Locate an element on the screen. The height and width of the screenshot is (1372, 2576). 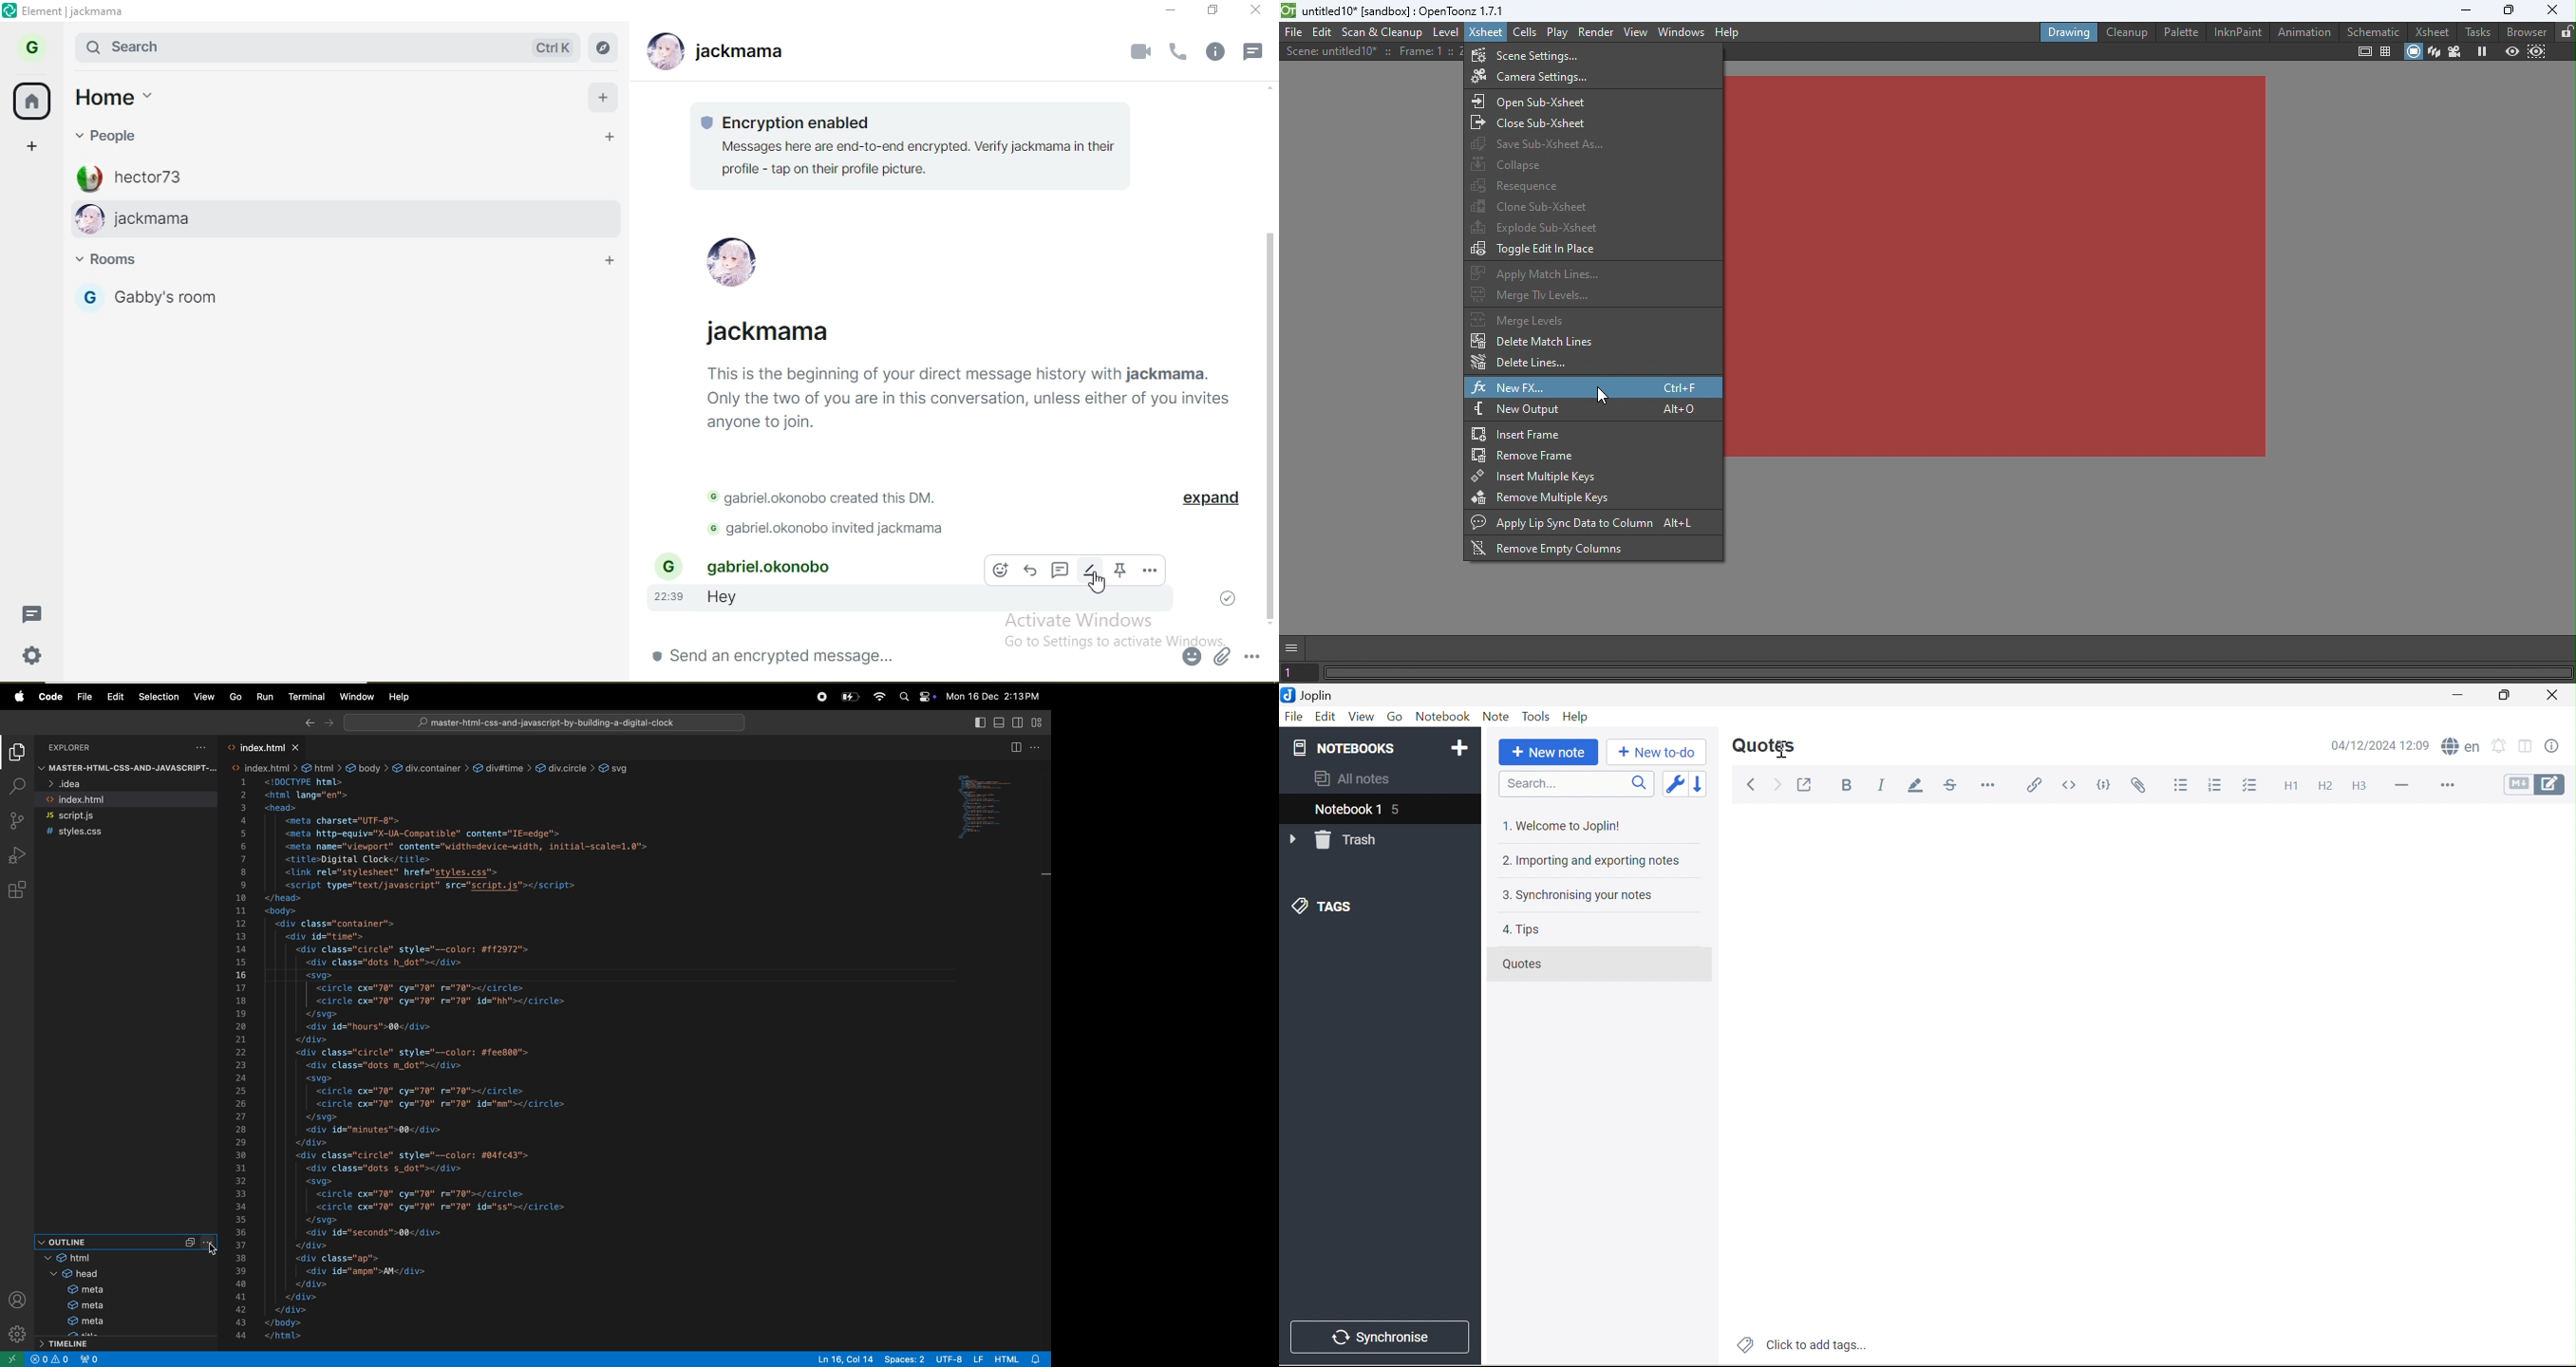
master-html-CSS-AND-JAVASCRIPT- is located at coordinates (128, 769).